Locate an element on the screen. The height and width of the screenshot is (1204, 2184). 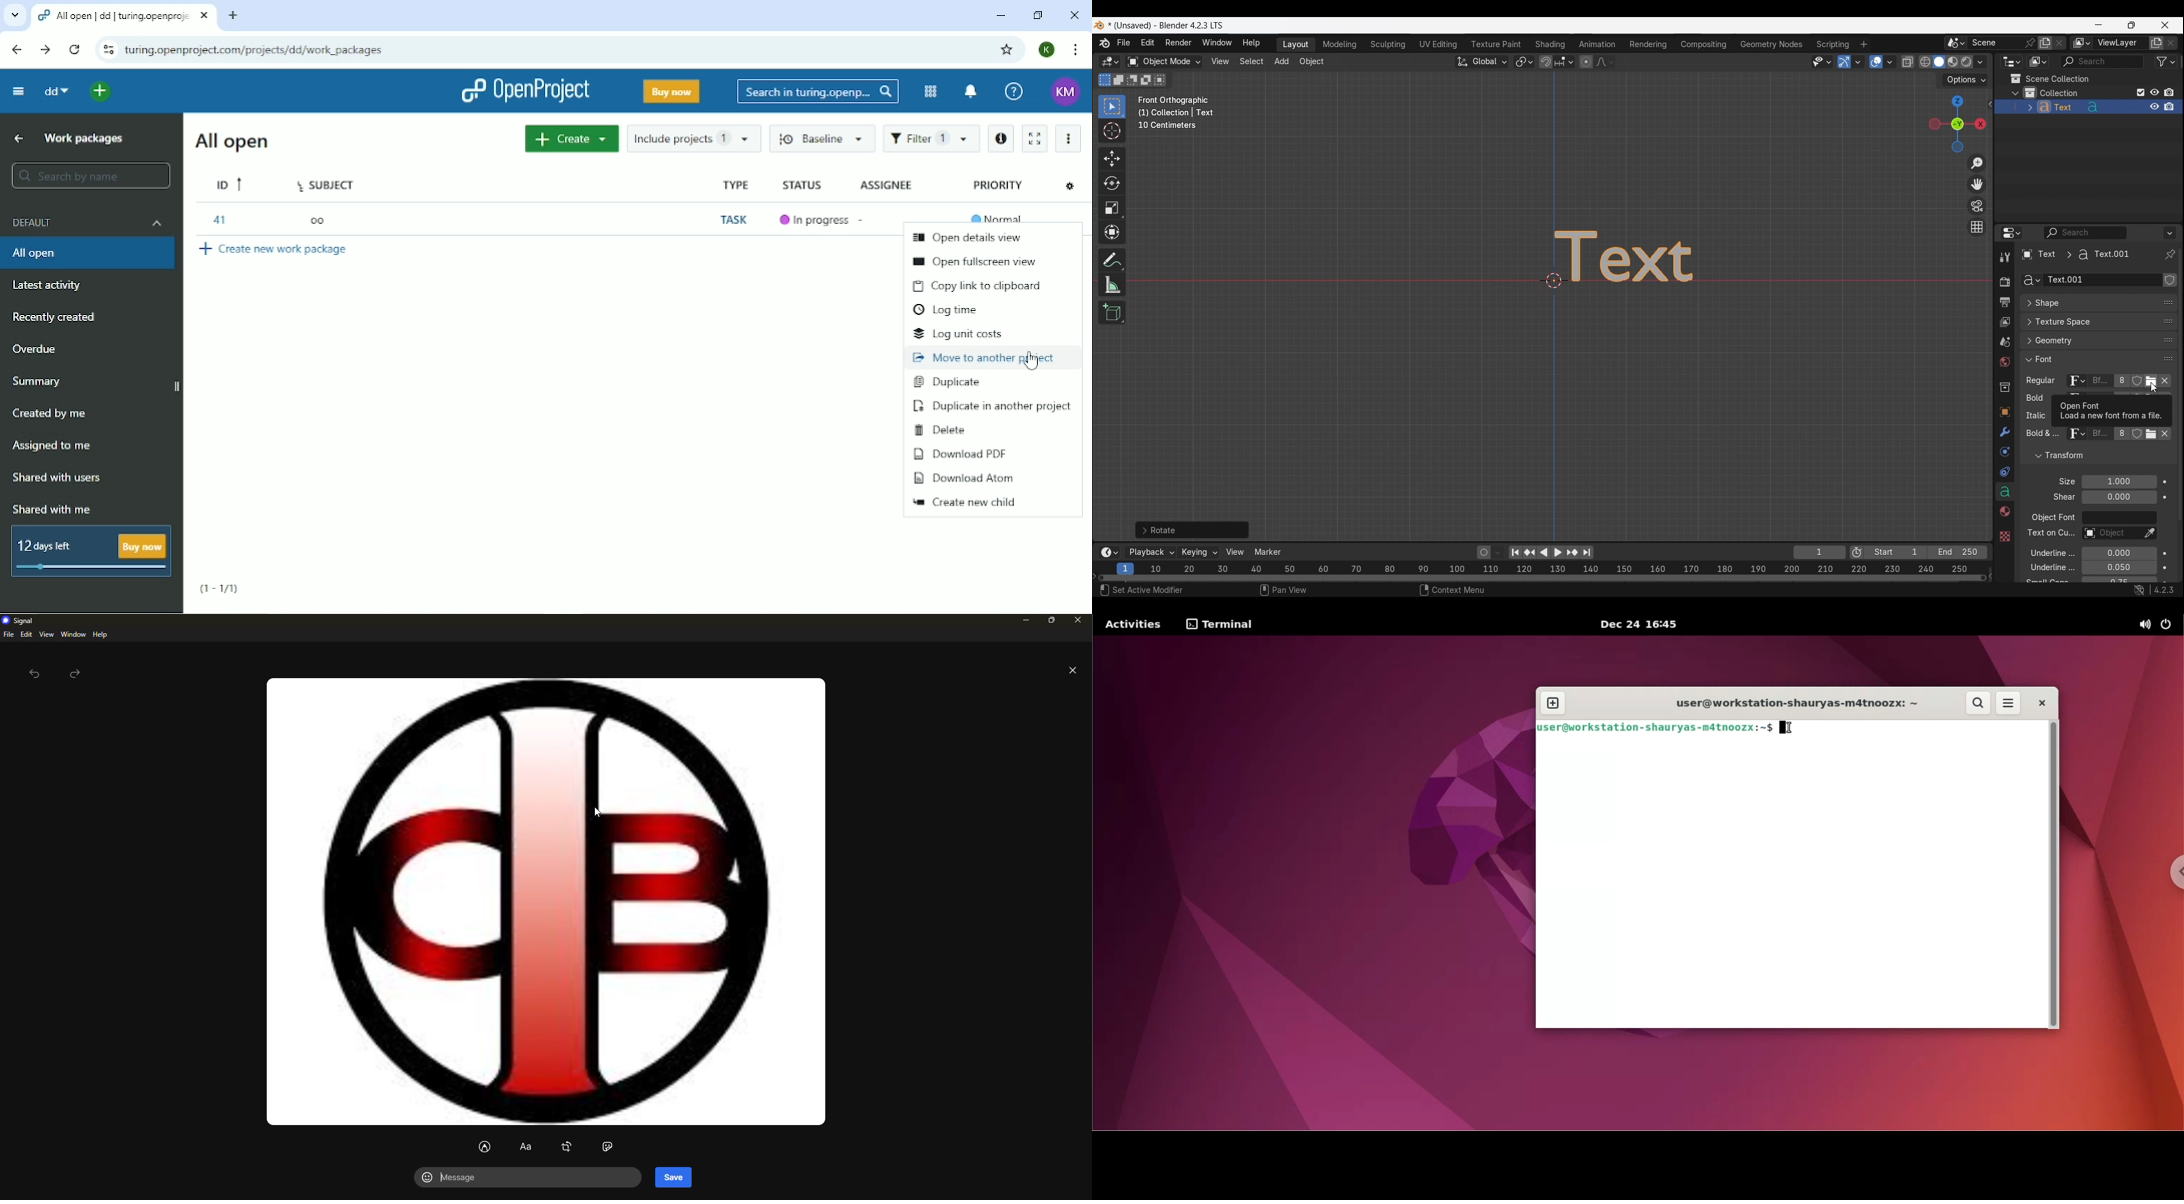
Extend existing selection is located at coordinates (1119, 80).